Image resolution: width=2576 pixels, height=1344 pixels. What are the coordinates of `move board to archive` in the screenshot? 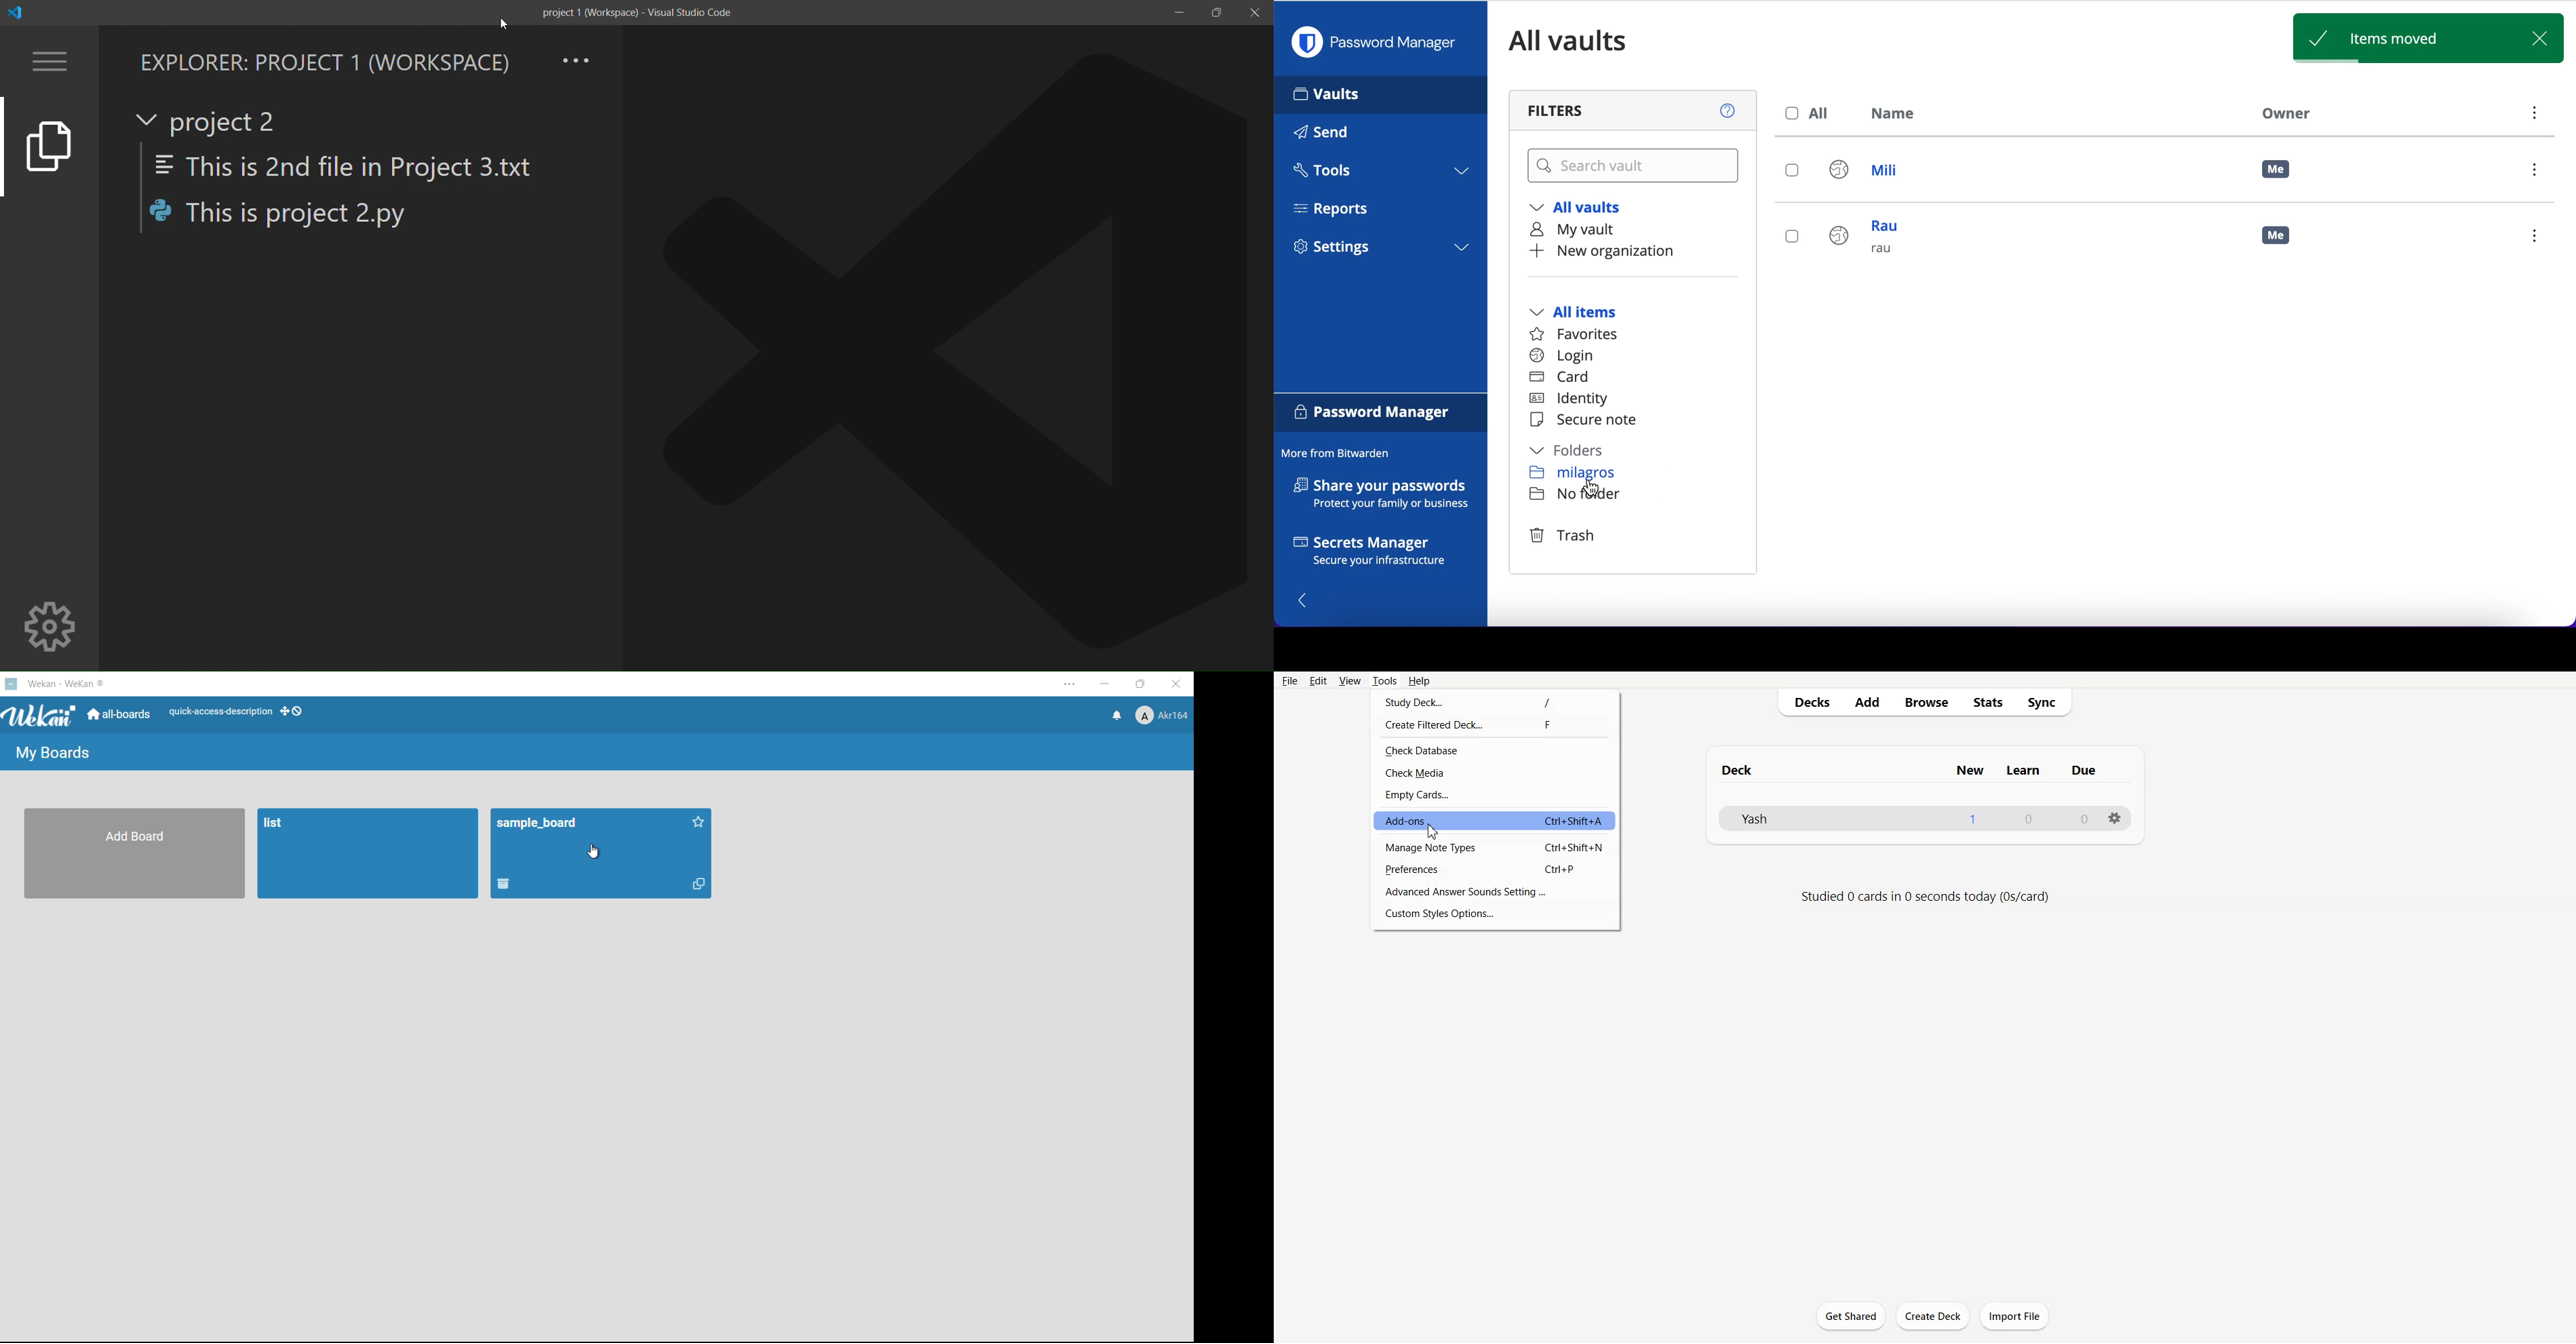 It's located at (505, 885).